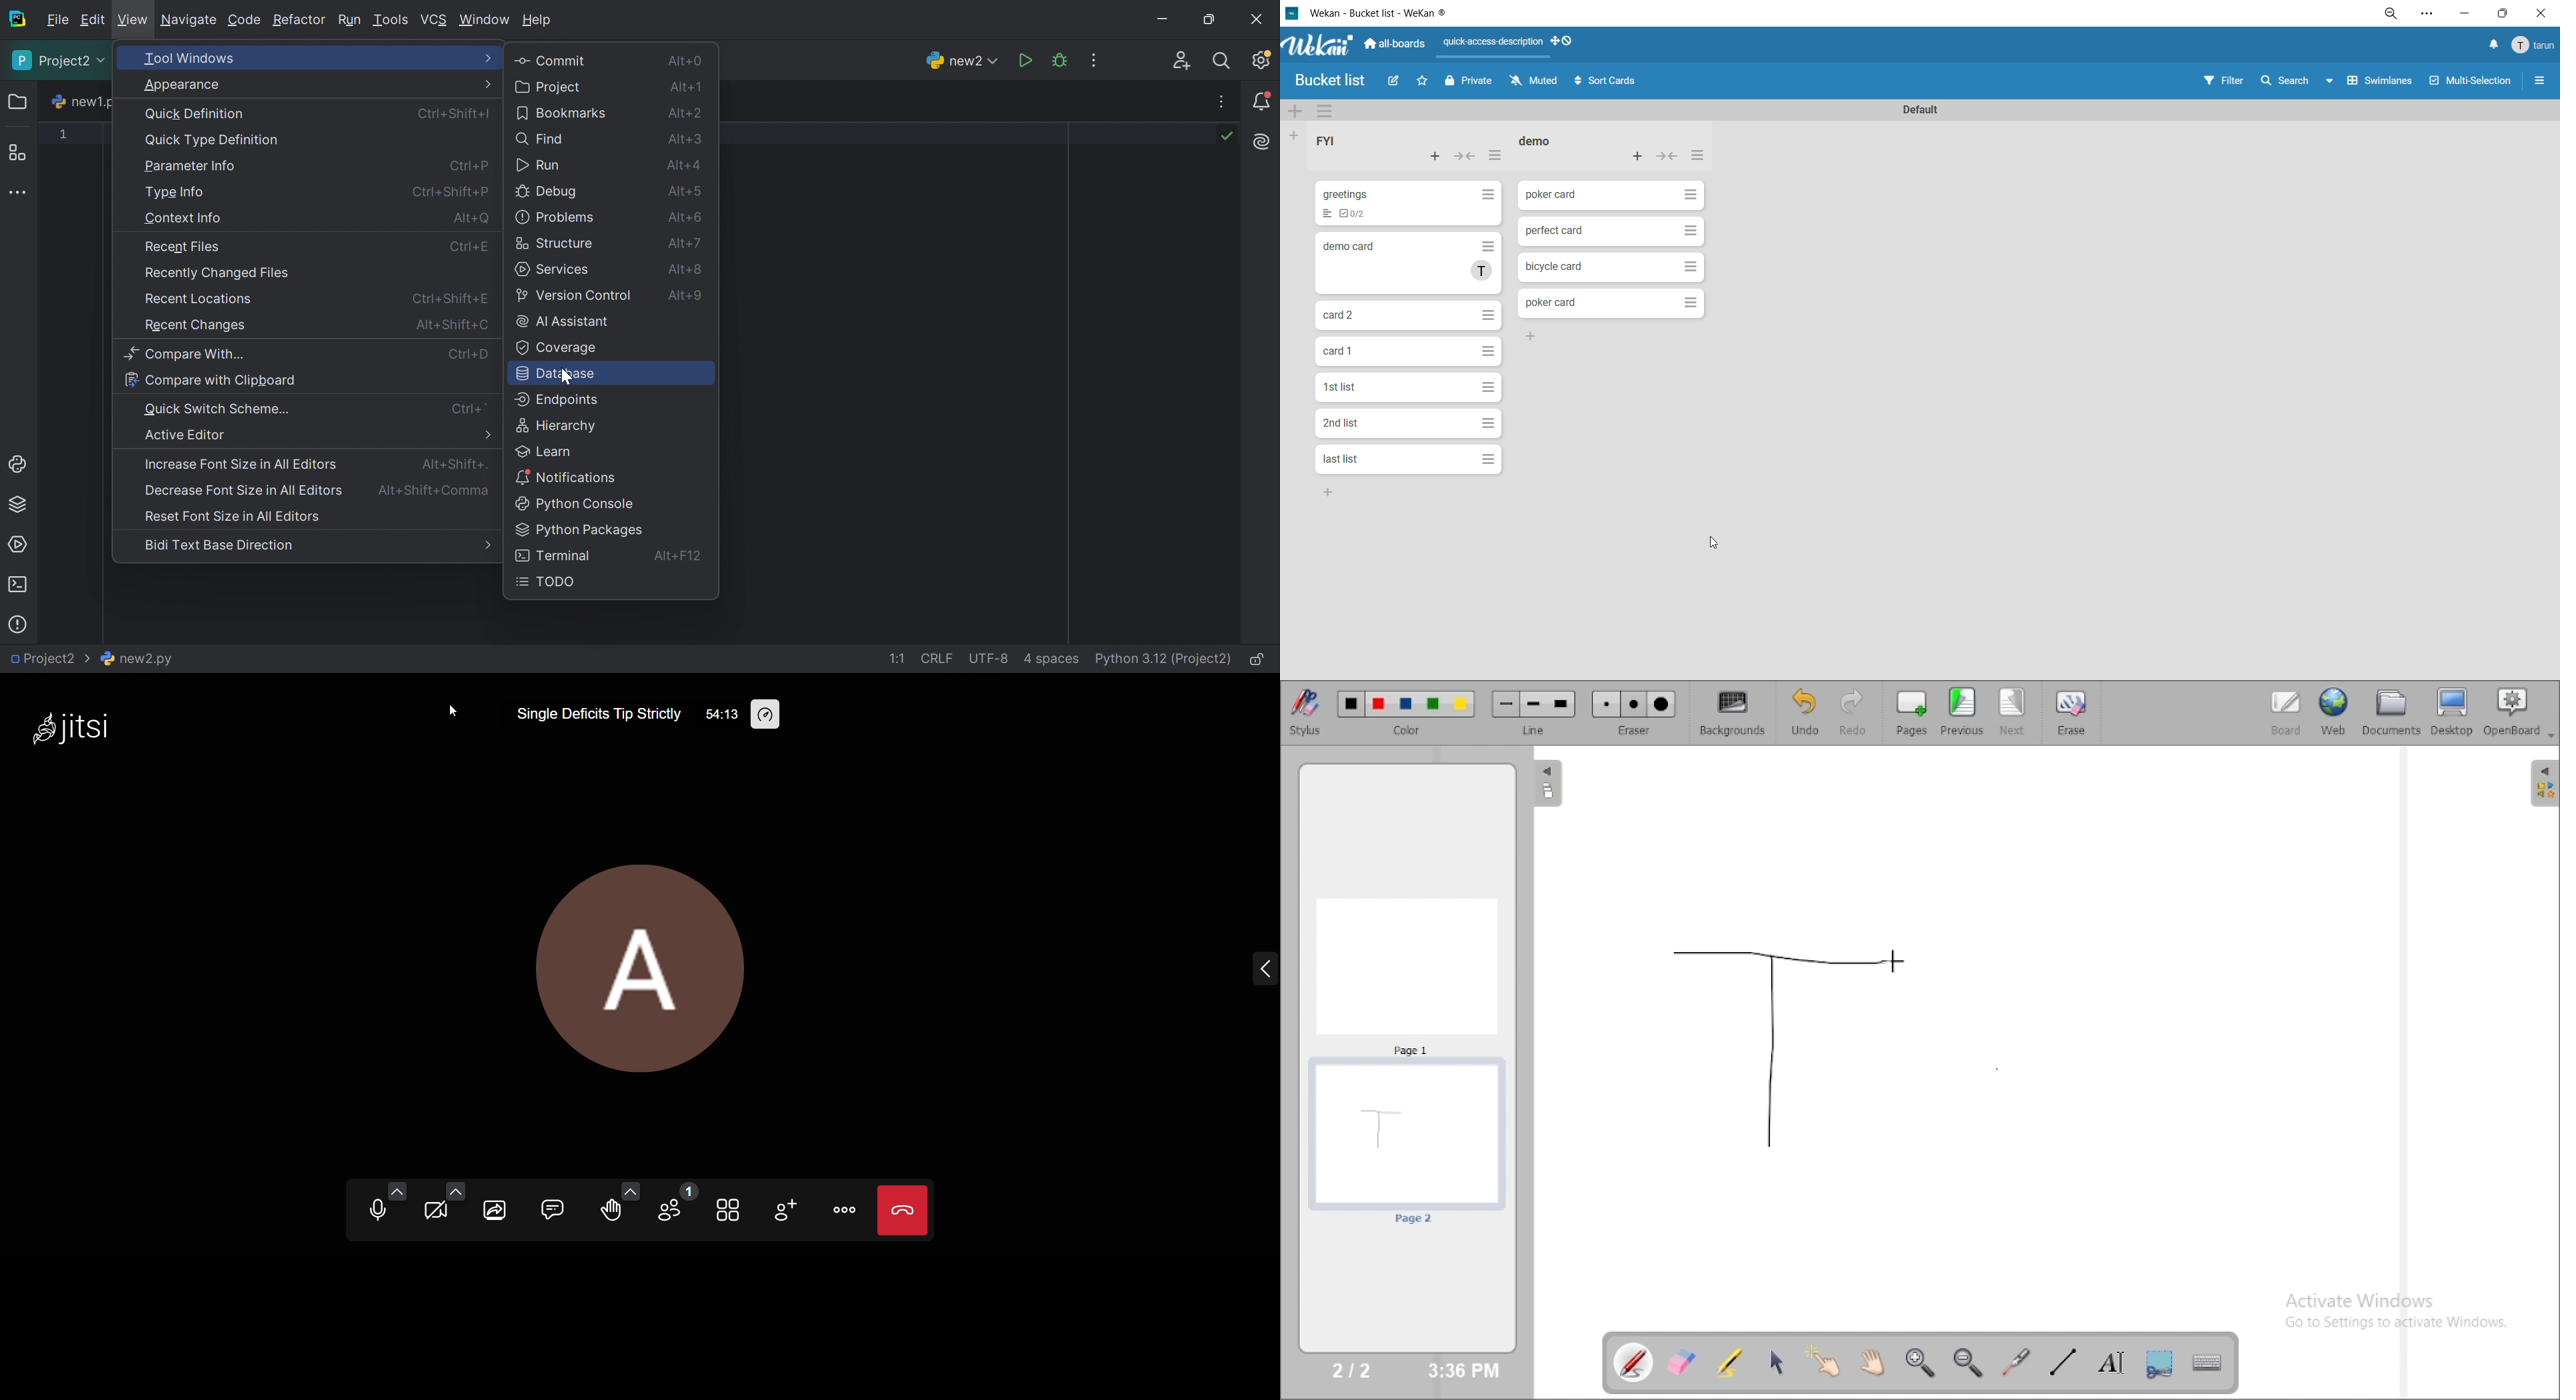  I want to click on poker card, so click(1549, 302).